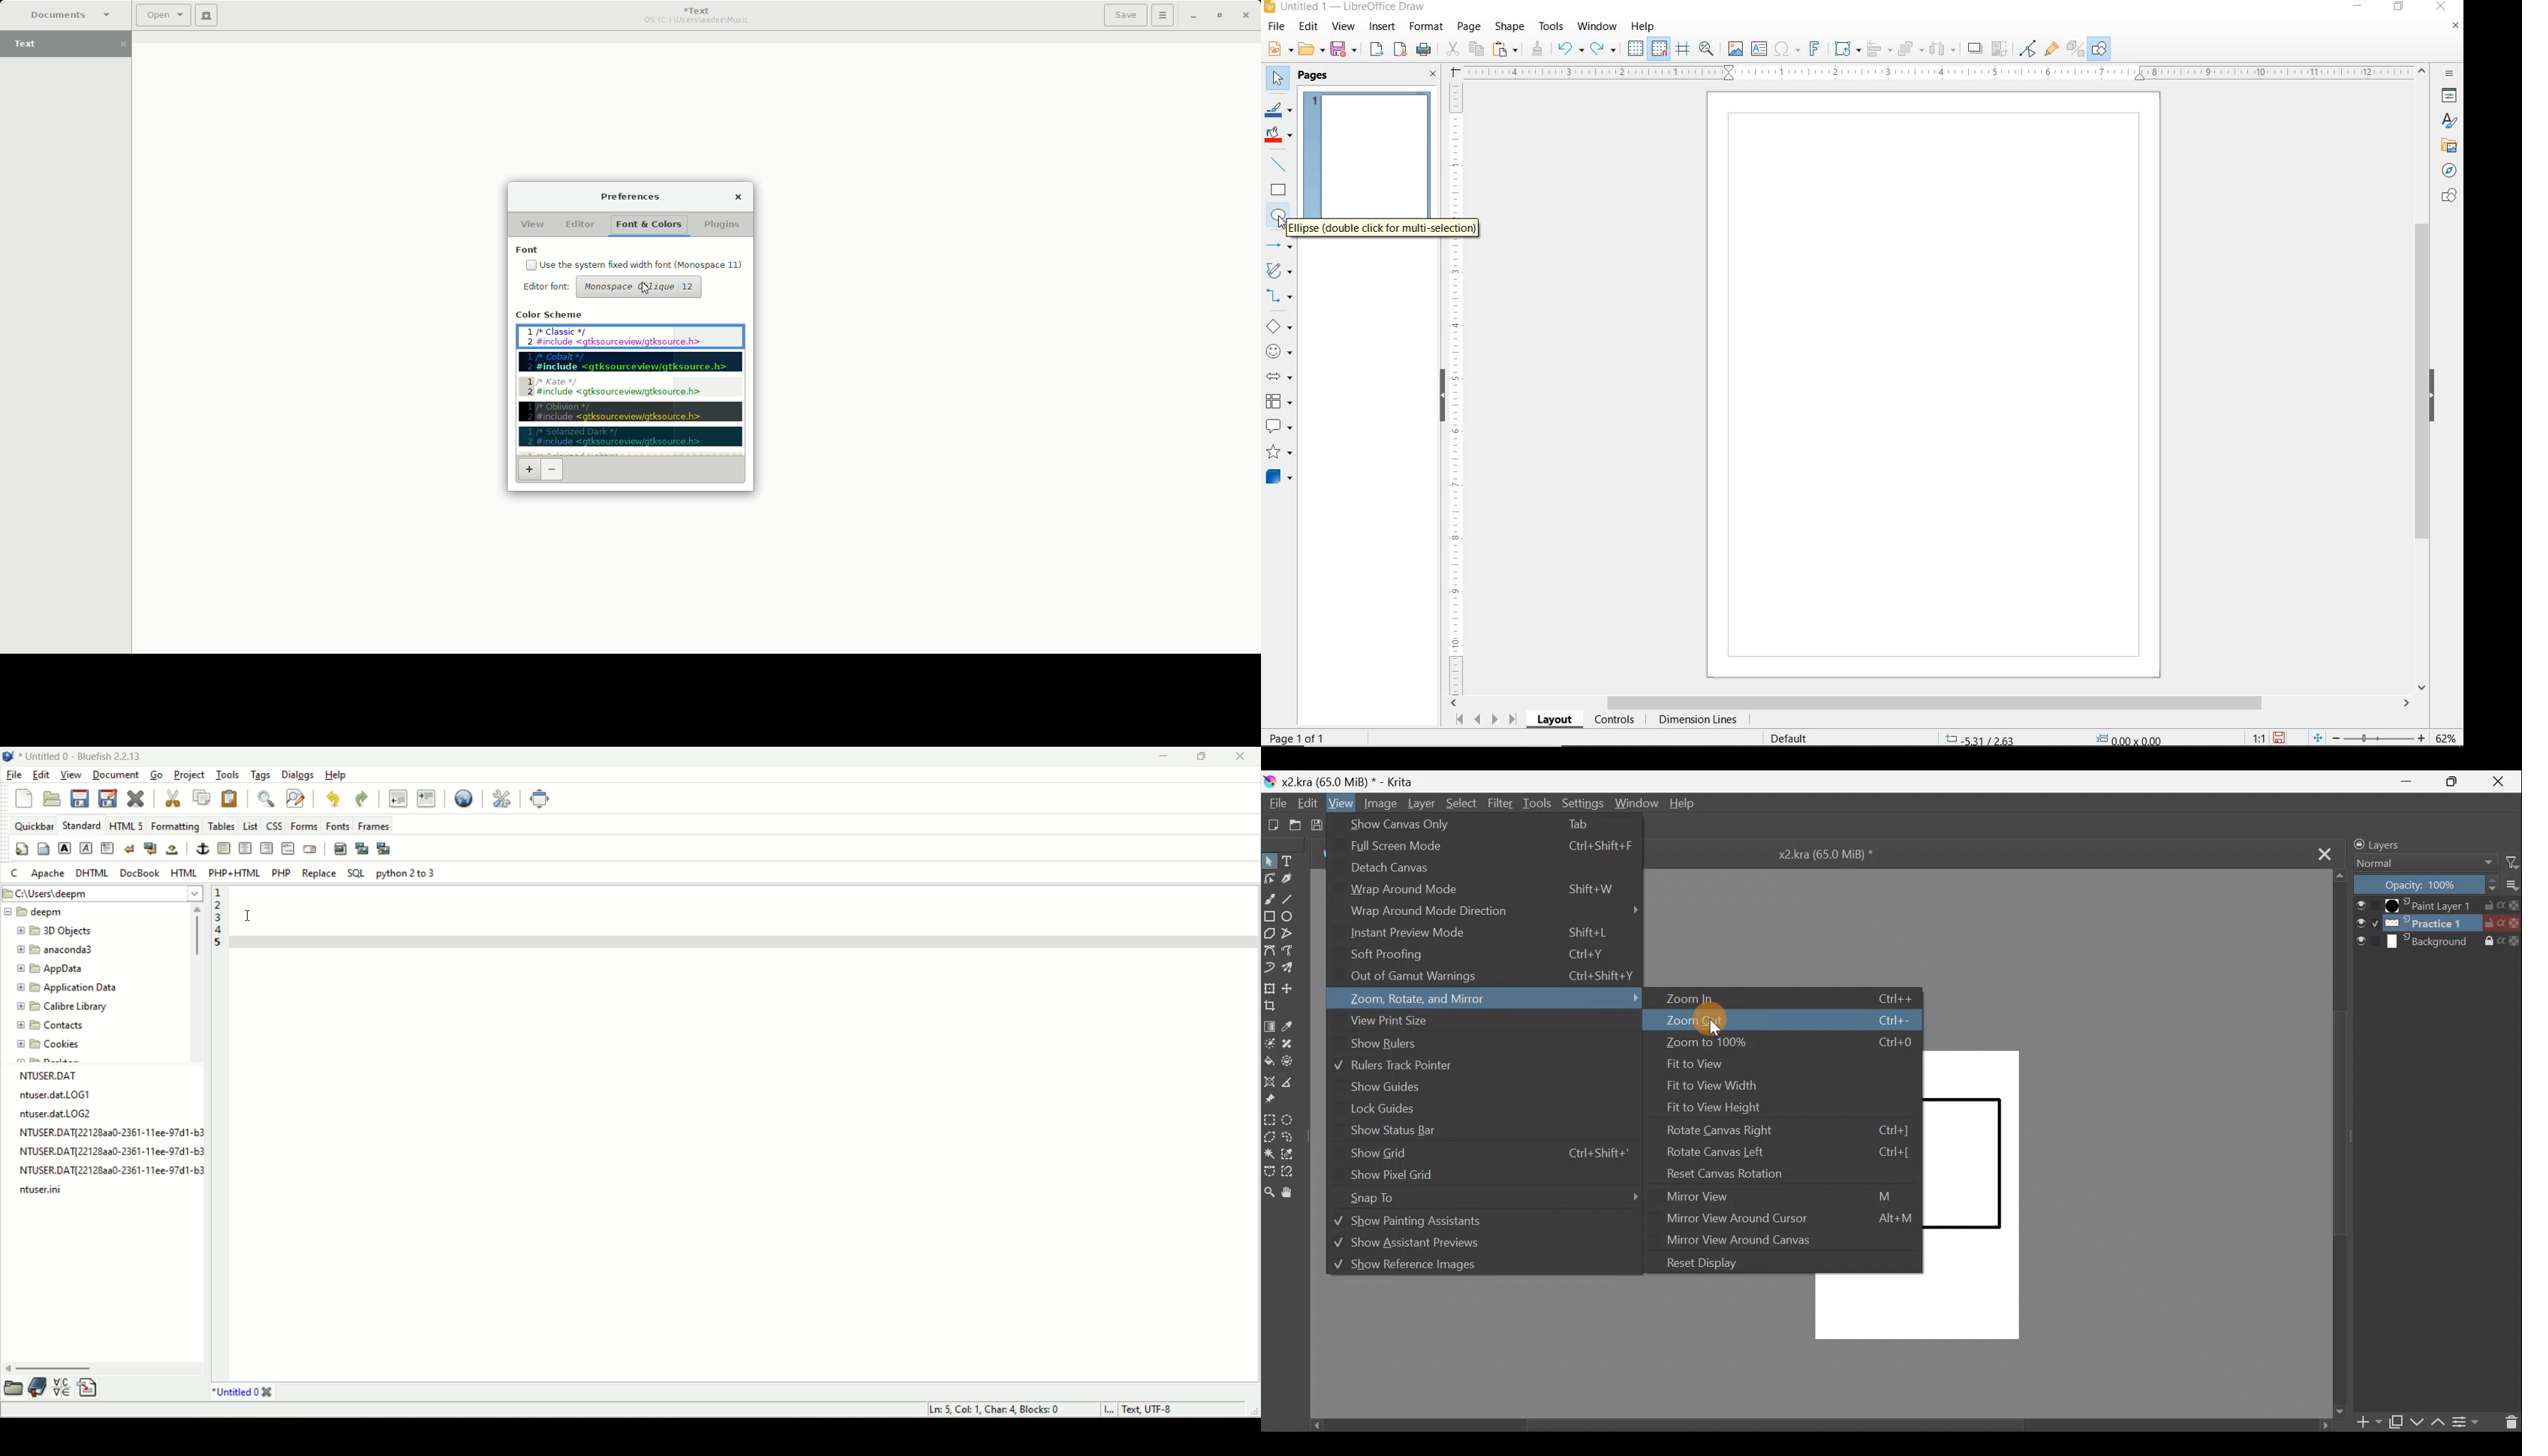 The width and height of the screenshot is (2548, 1456). Describe the element at coordinates (1315, 75) in the screenshot. I see `PAGES` at that location.